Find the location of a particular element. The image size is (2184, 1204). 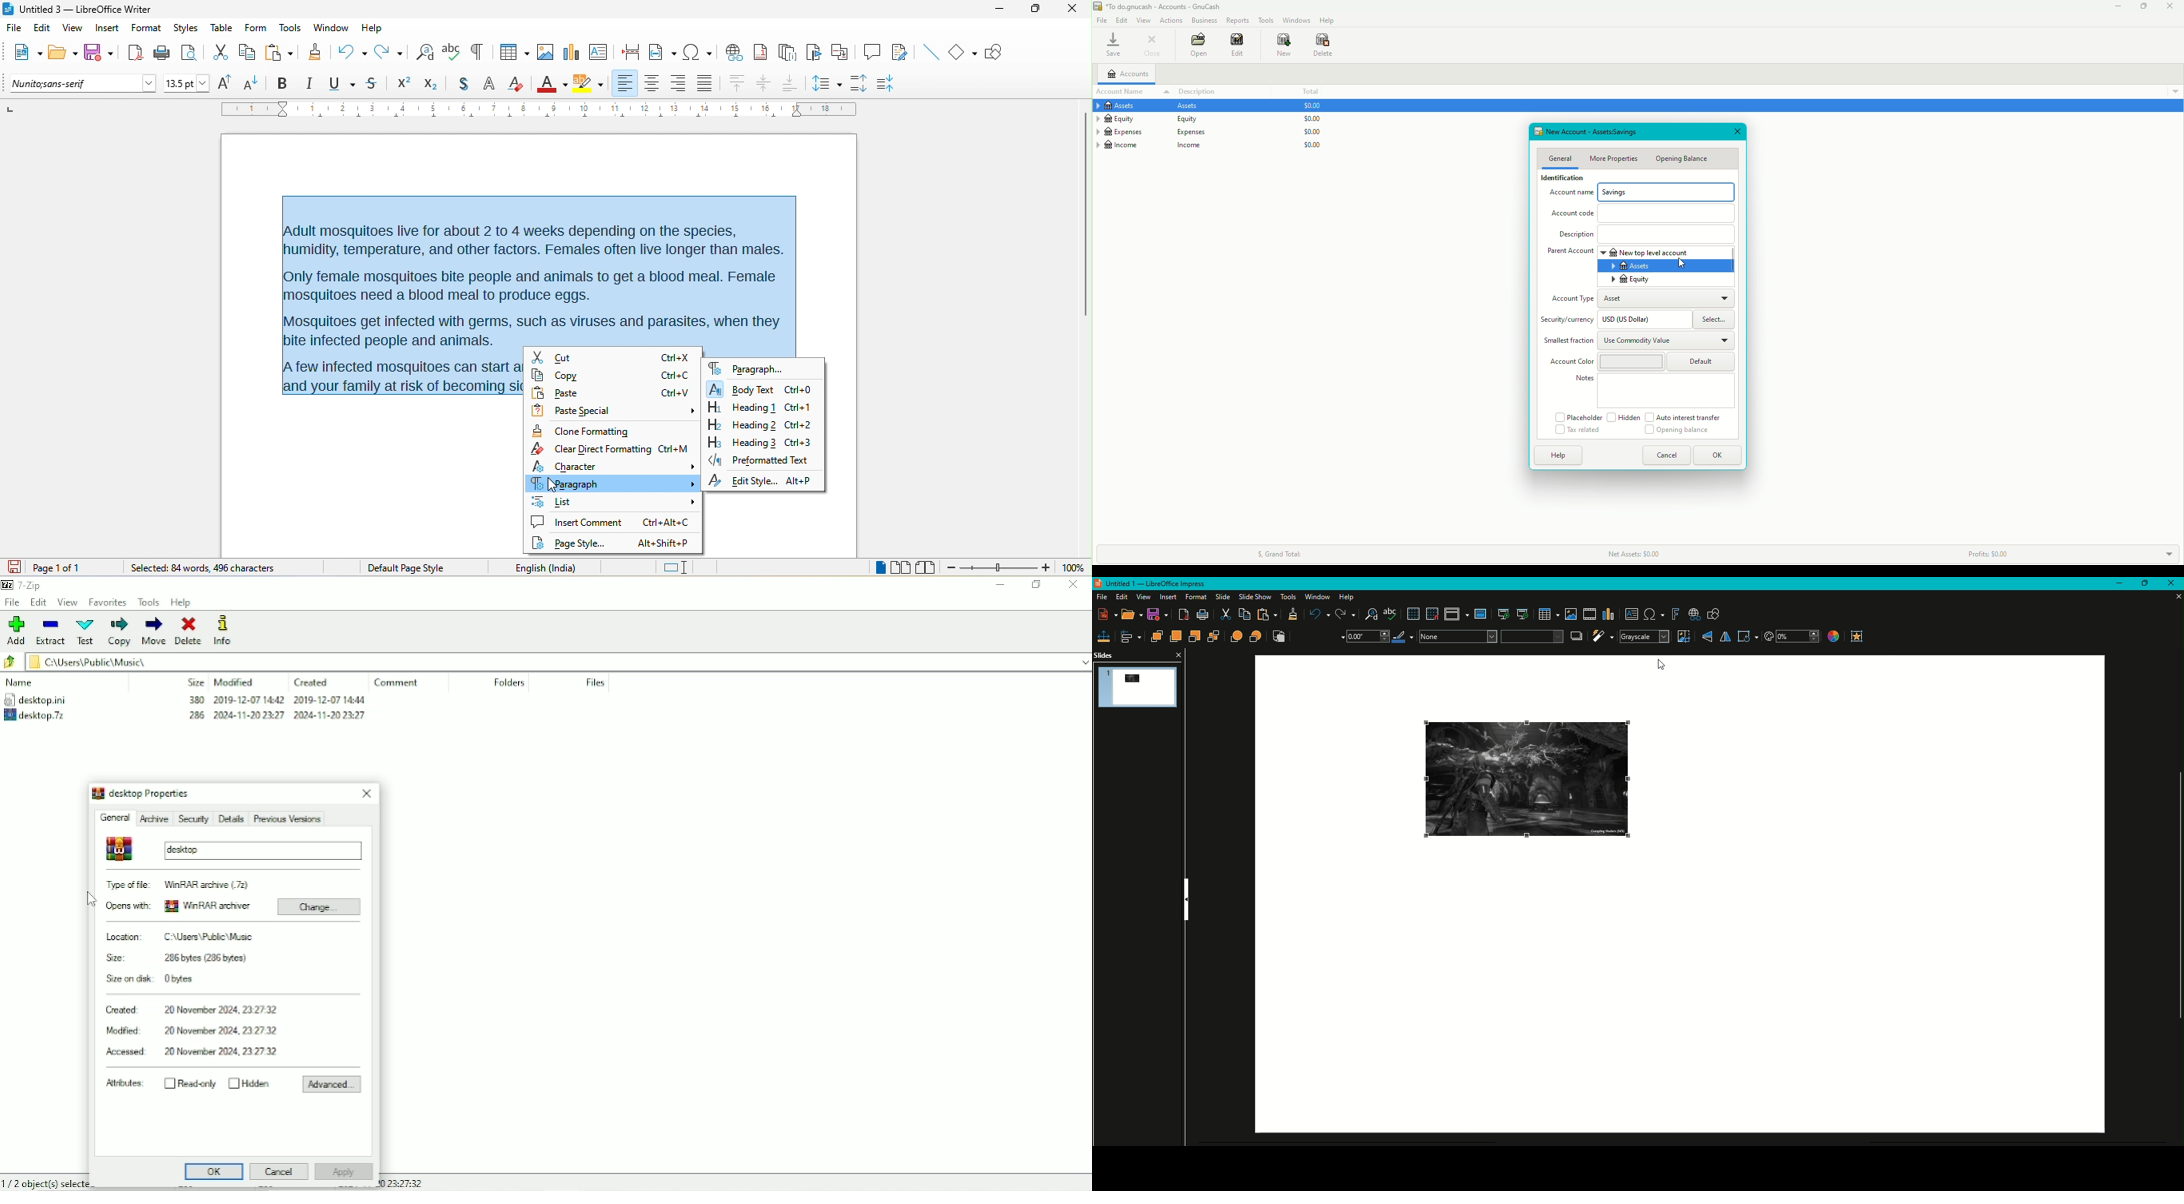

1/2 object(s) selected is located at coordinates (44, 1182).